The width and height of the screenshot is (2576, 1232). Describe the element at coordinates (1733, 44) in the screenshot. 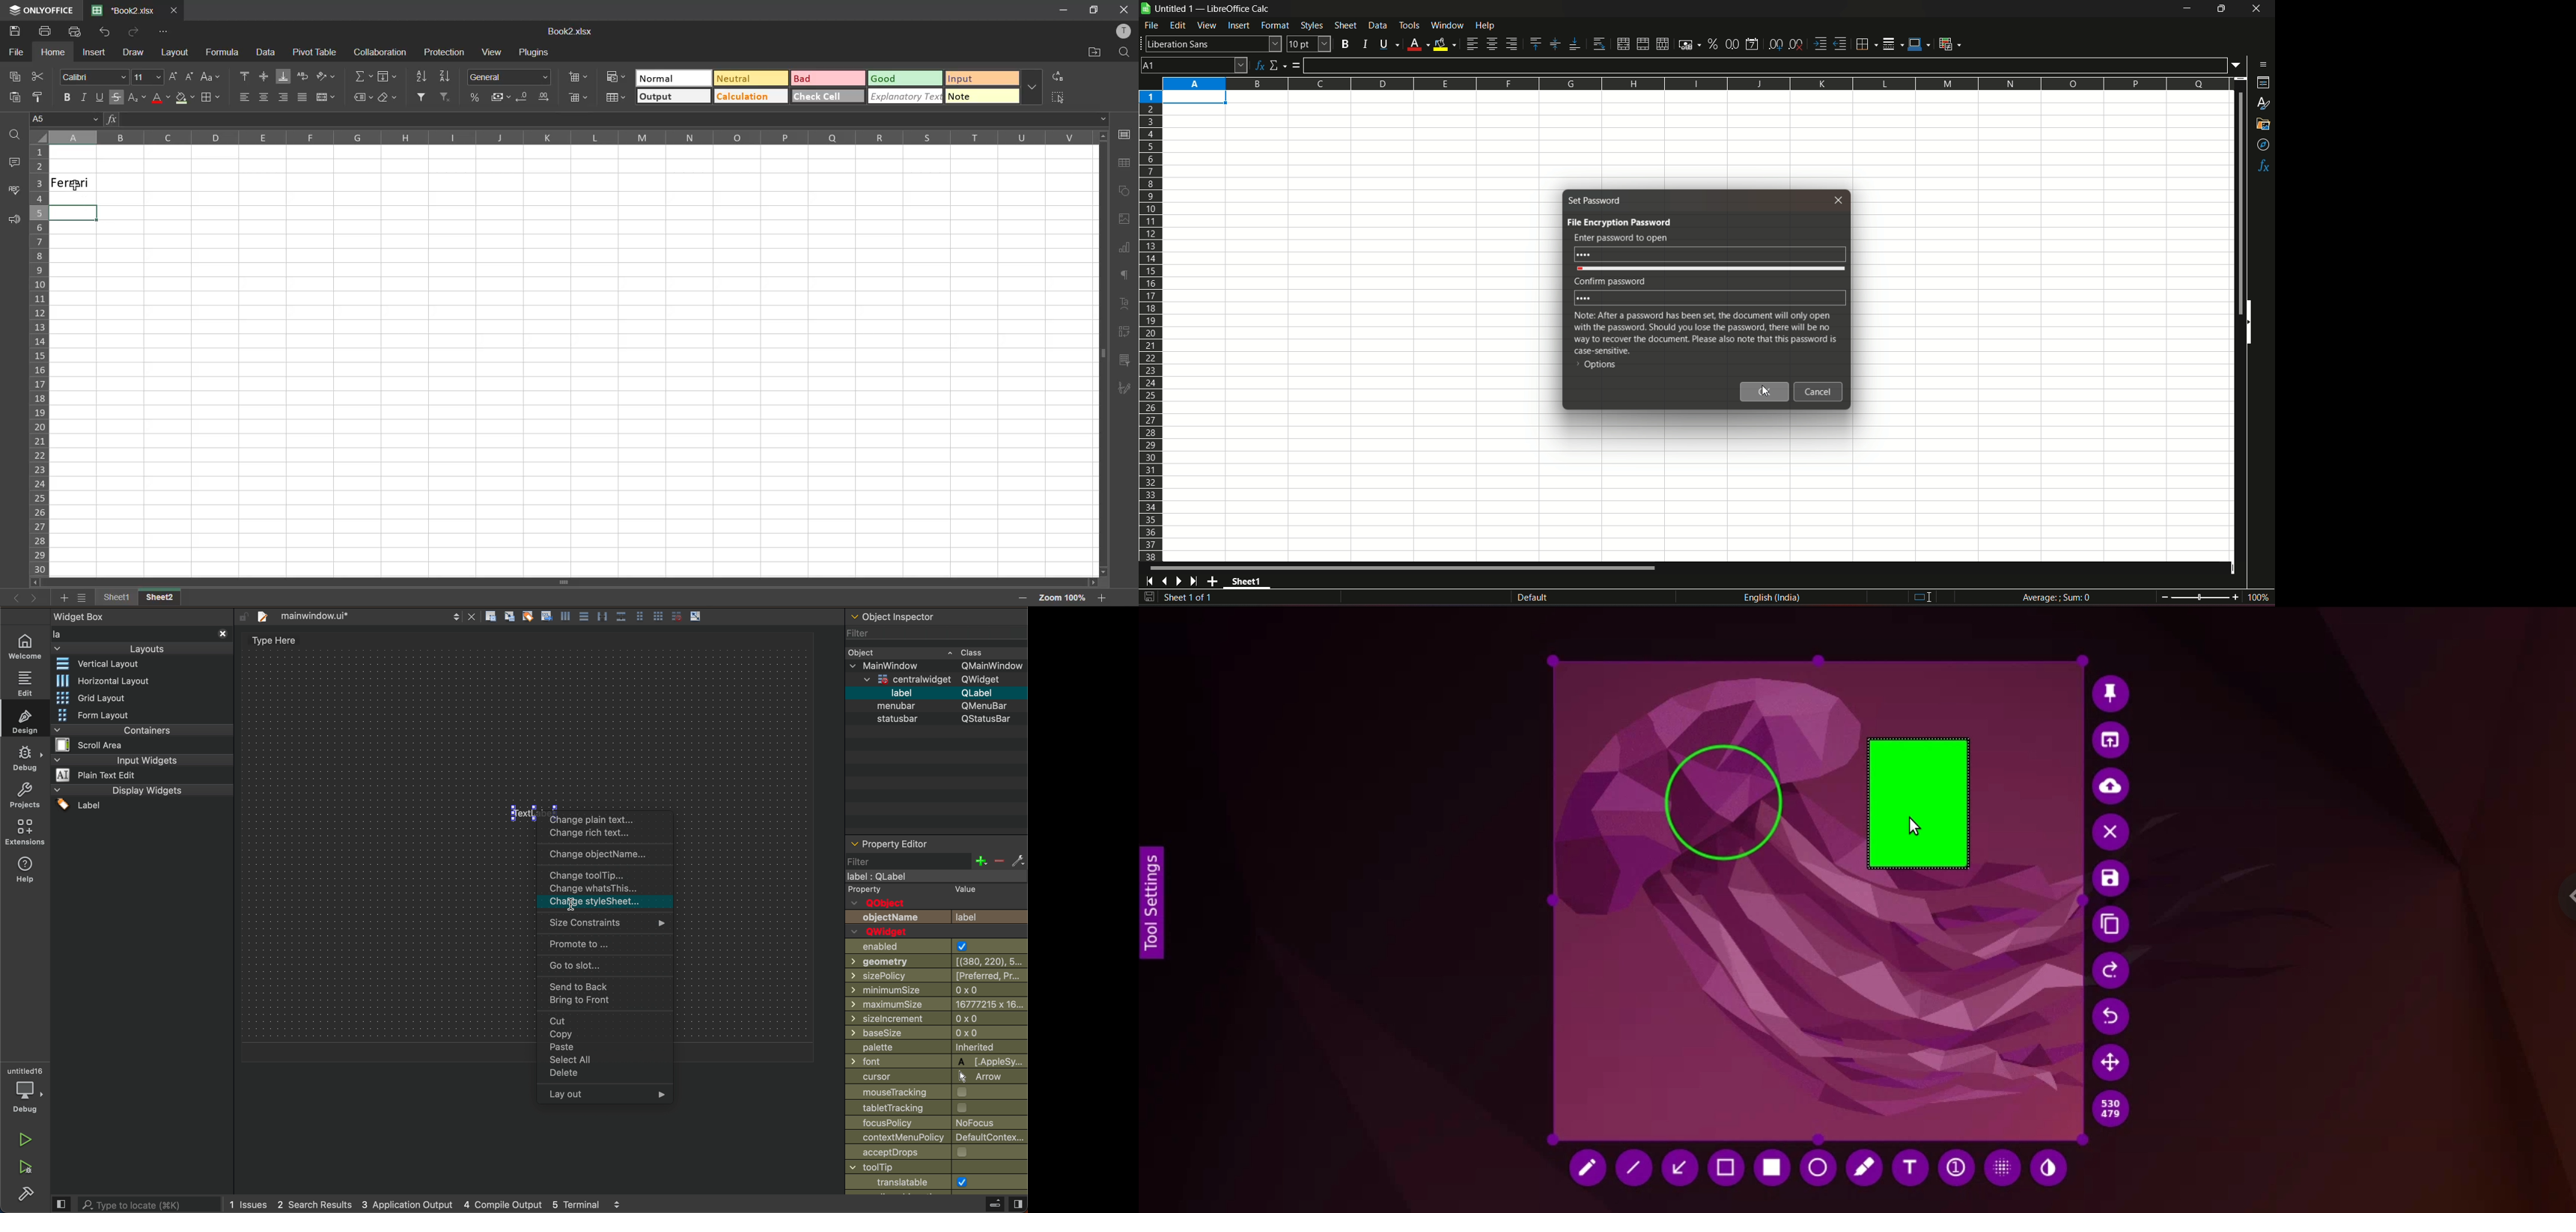

I see `format as number` at that location.